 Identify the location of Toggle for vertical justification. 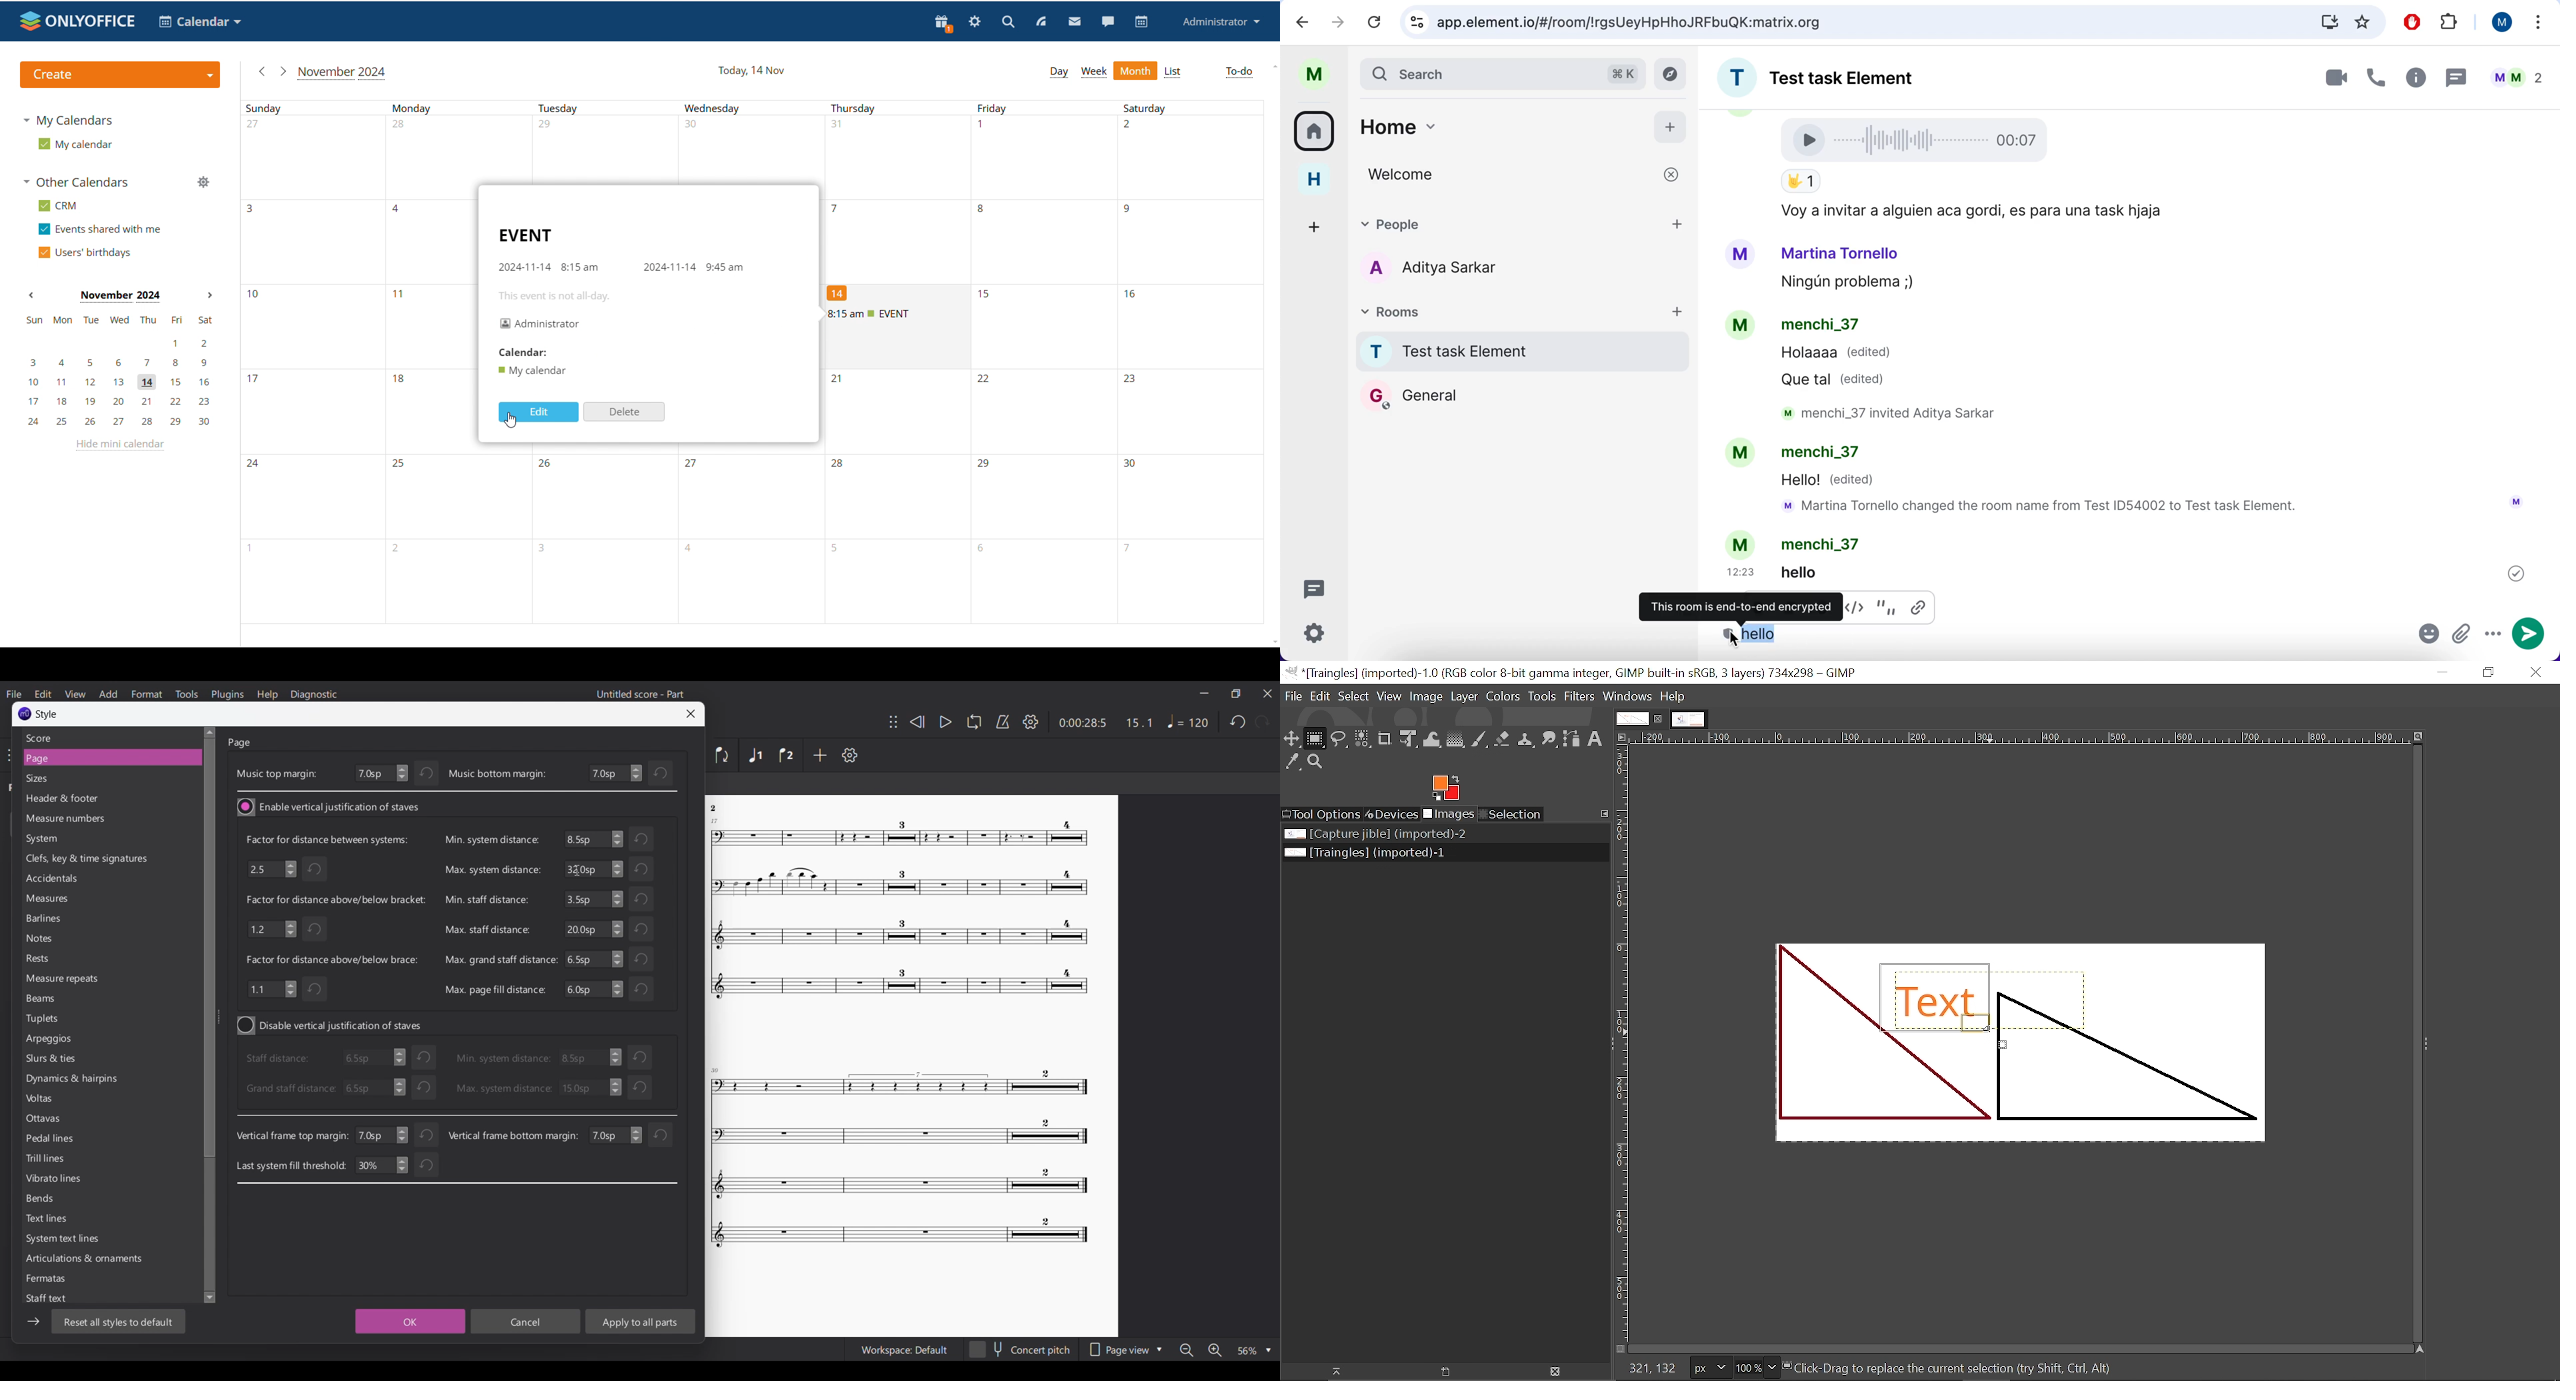
(329, 807).